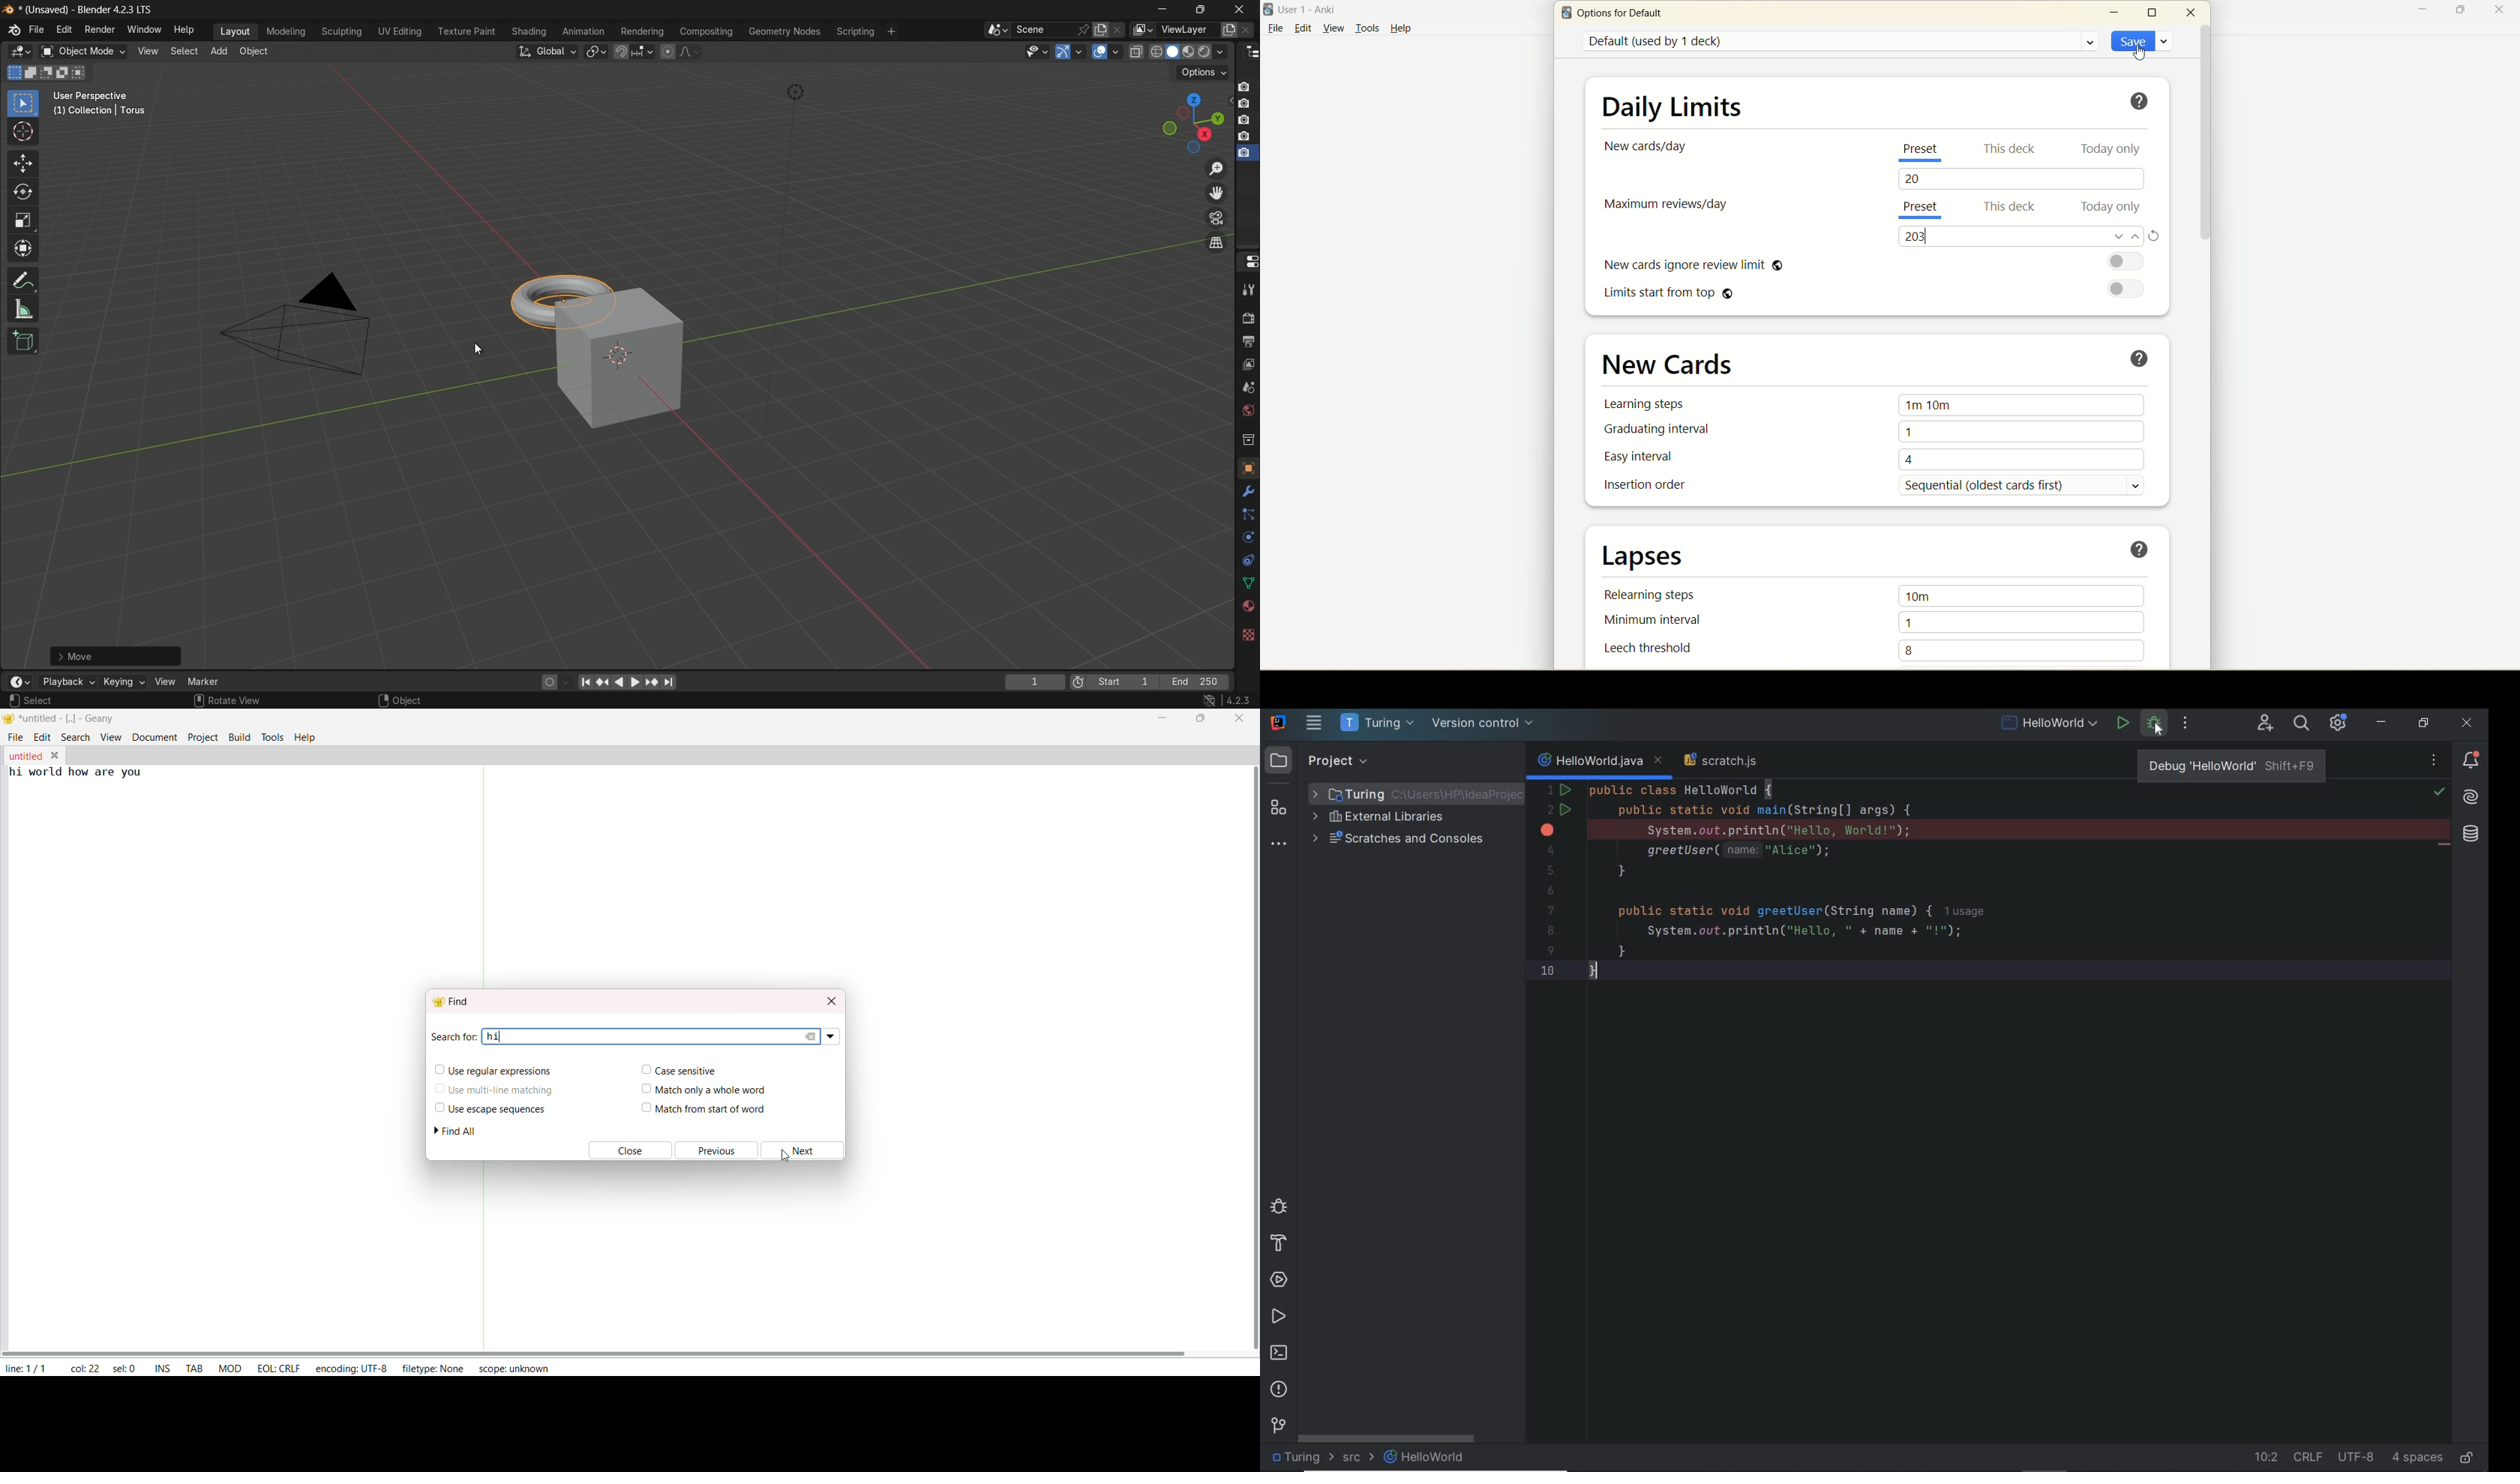  I want to click on add layer, so click(1228, 30).